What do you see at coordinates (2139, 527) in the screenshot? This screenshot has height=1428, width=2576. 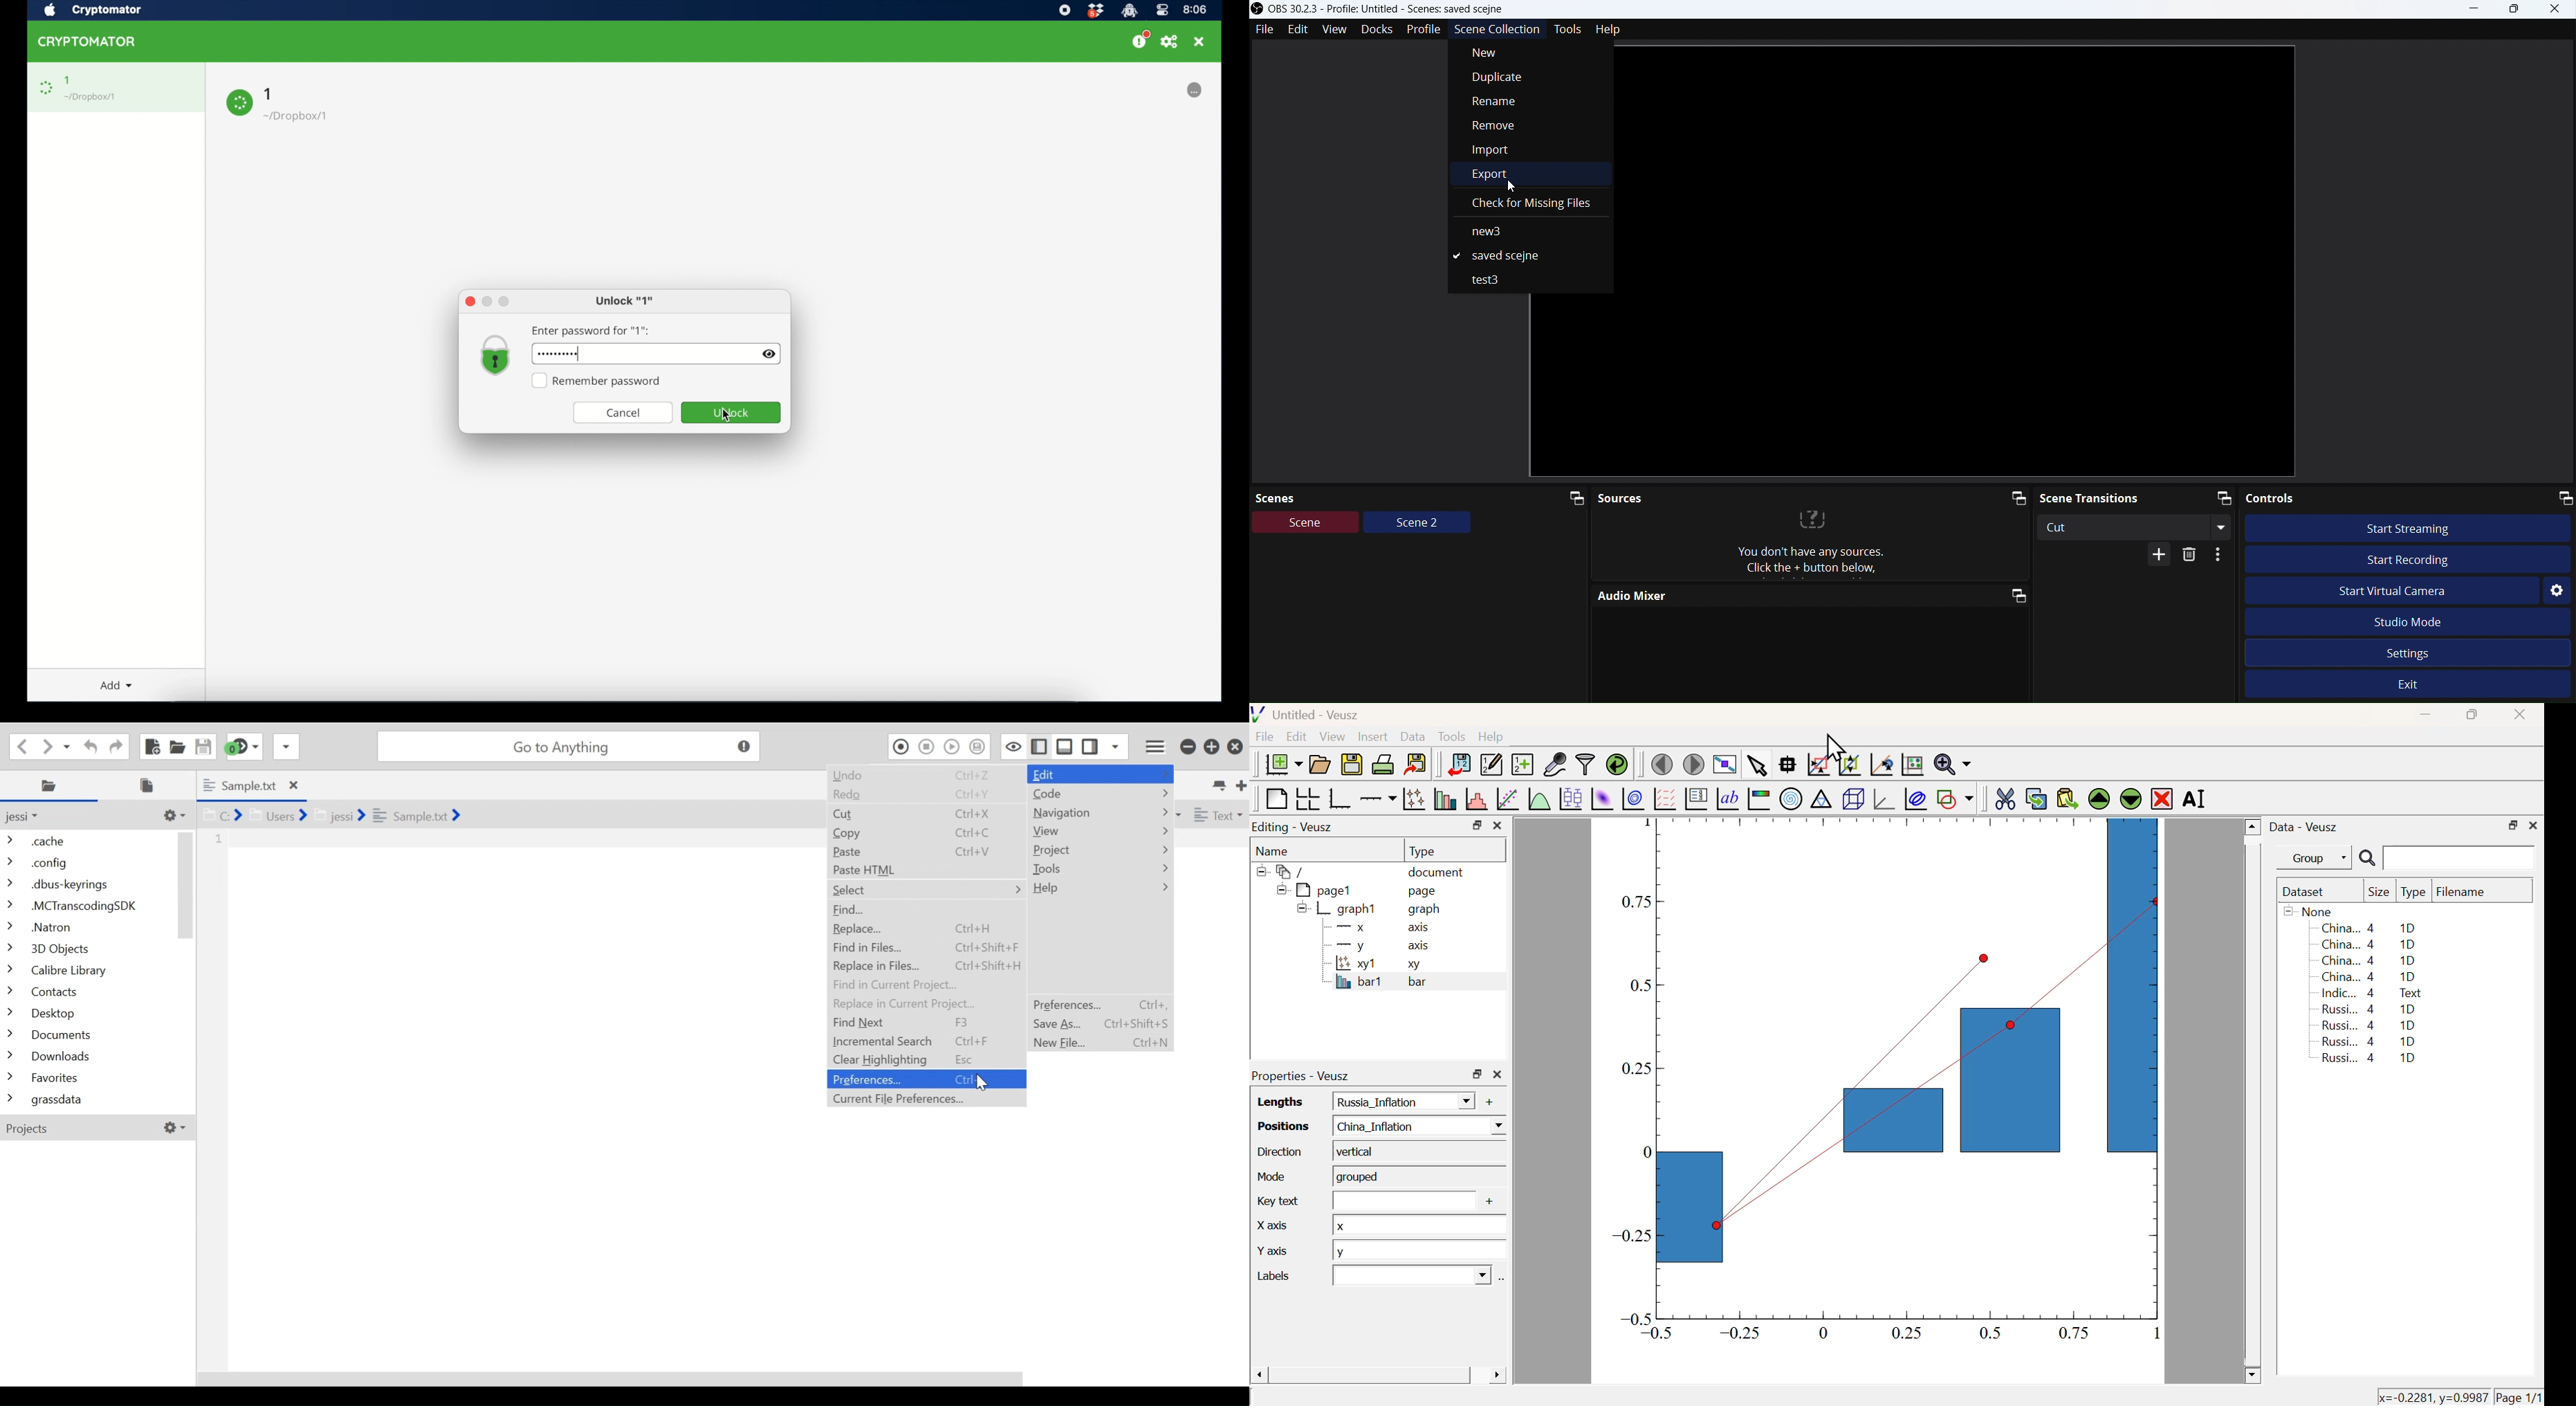 I see `Cut` at bounding box center [2139, 527].